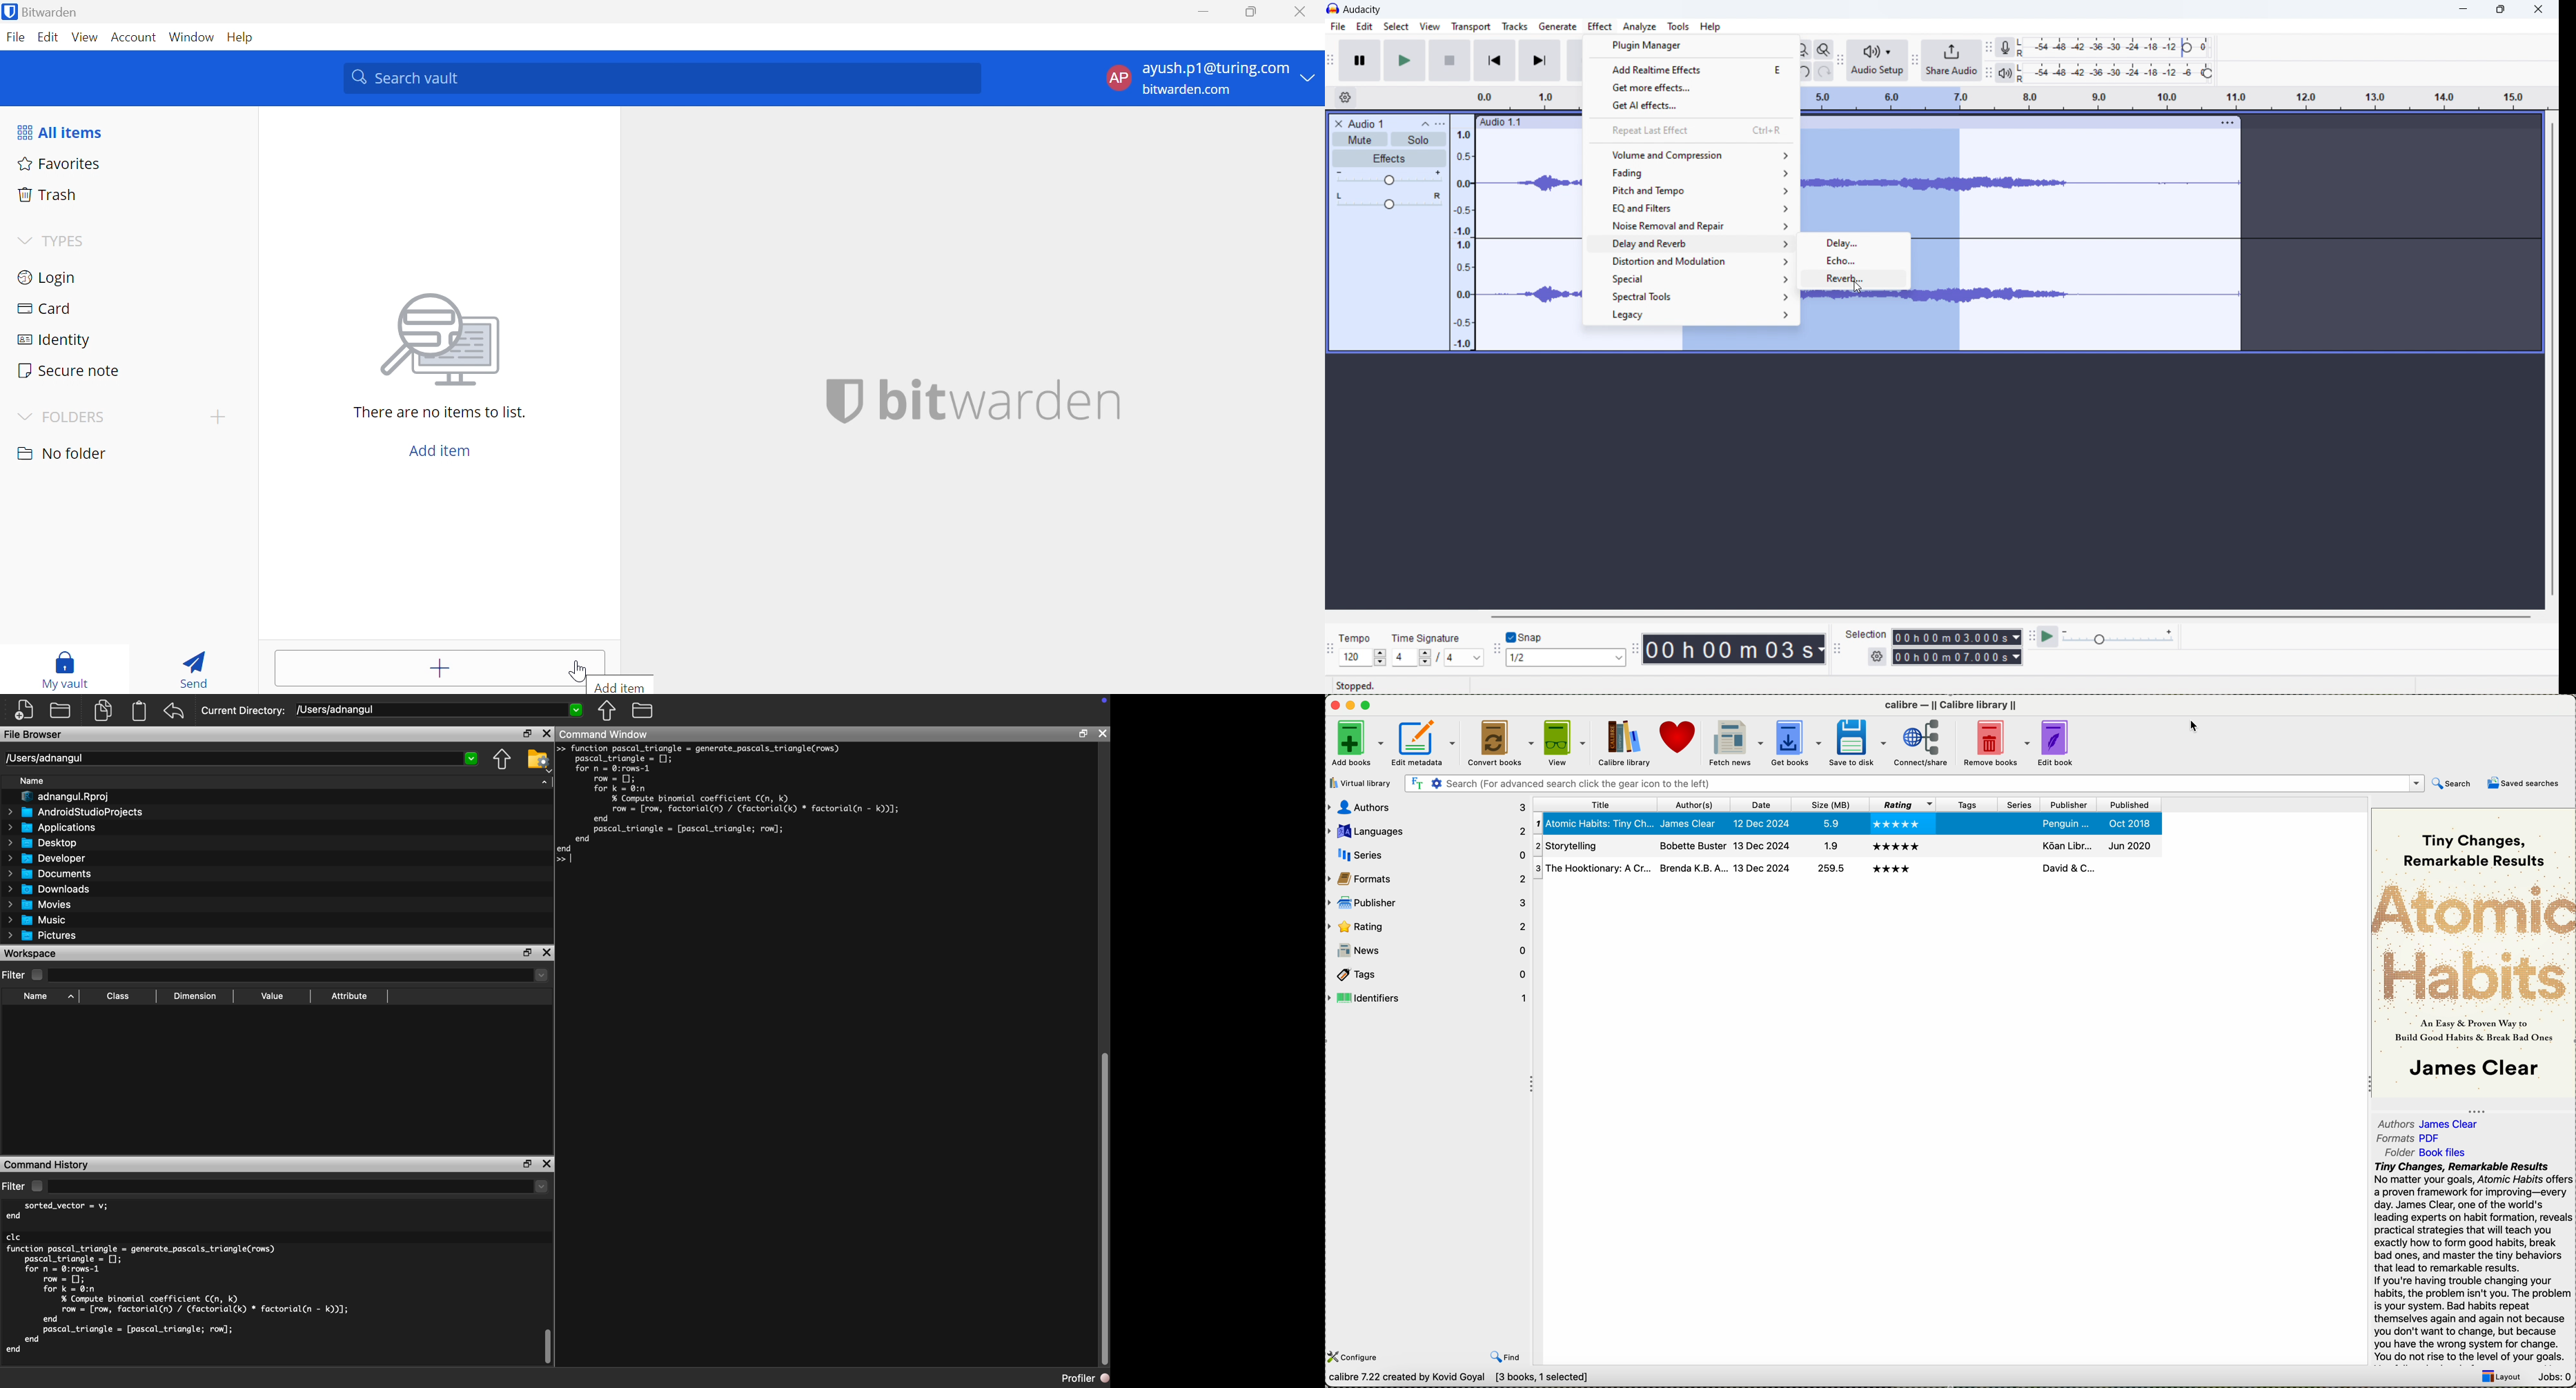 Image resolution: width=2576 pixels, height=1400 pixels. I want to click on connect/share, so click(1922, 745).